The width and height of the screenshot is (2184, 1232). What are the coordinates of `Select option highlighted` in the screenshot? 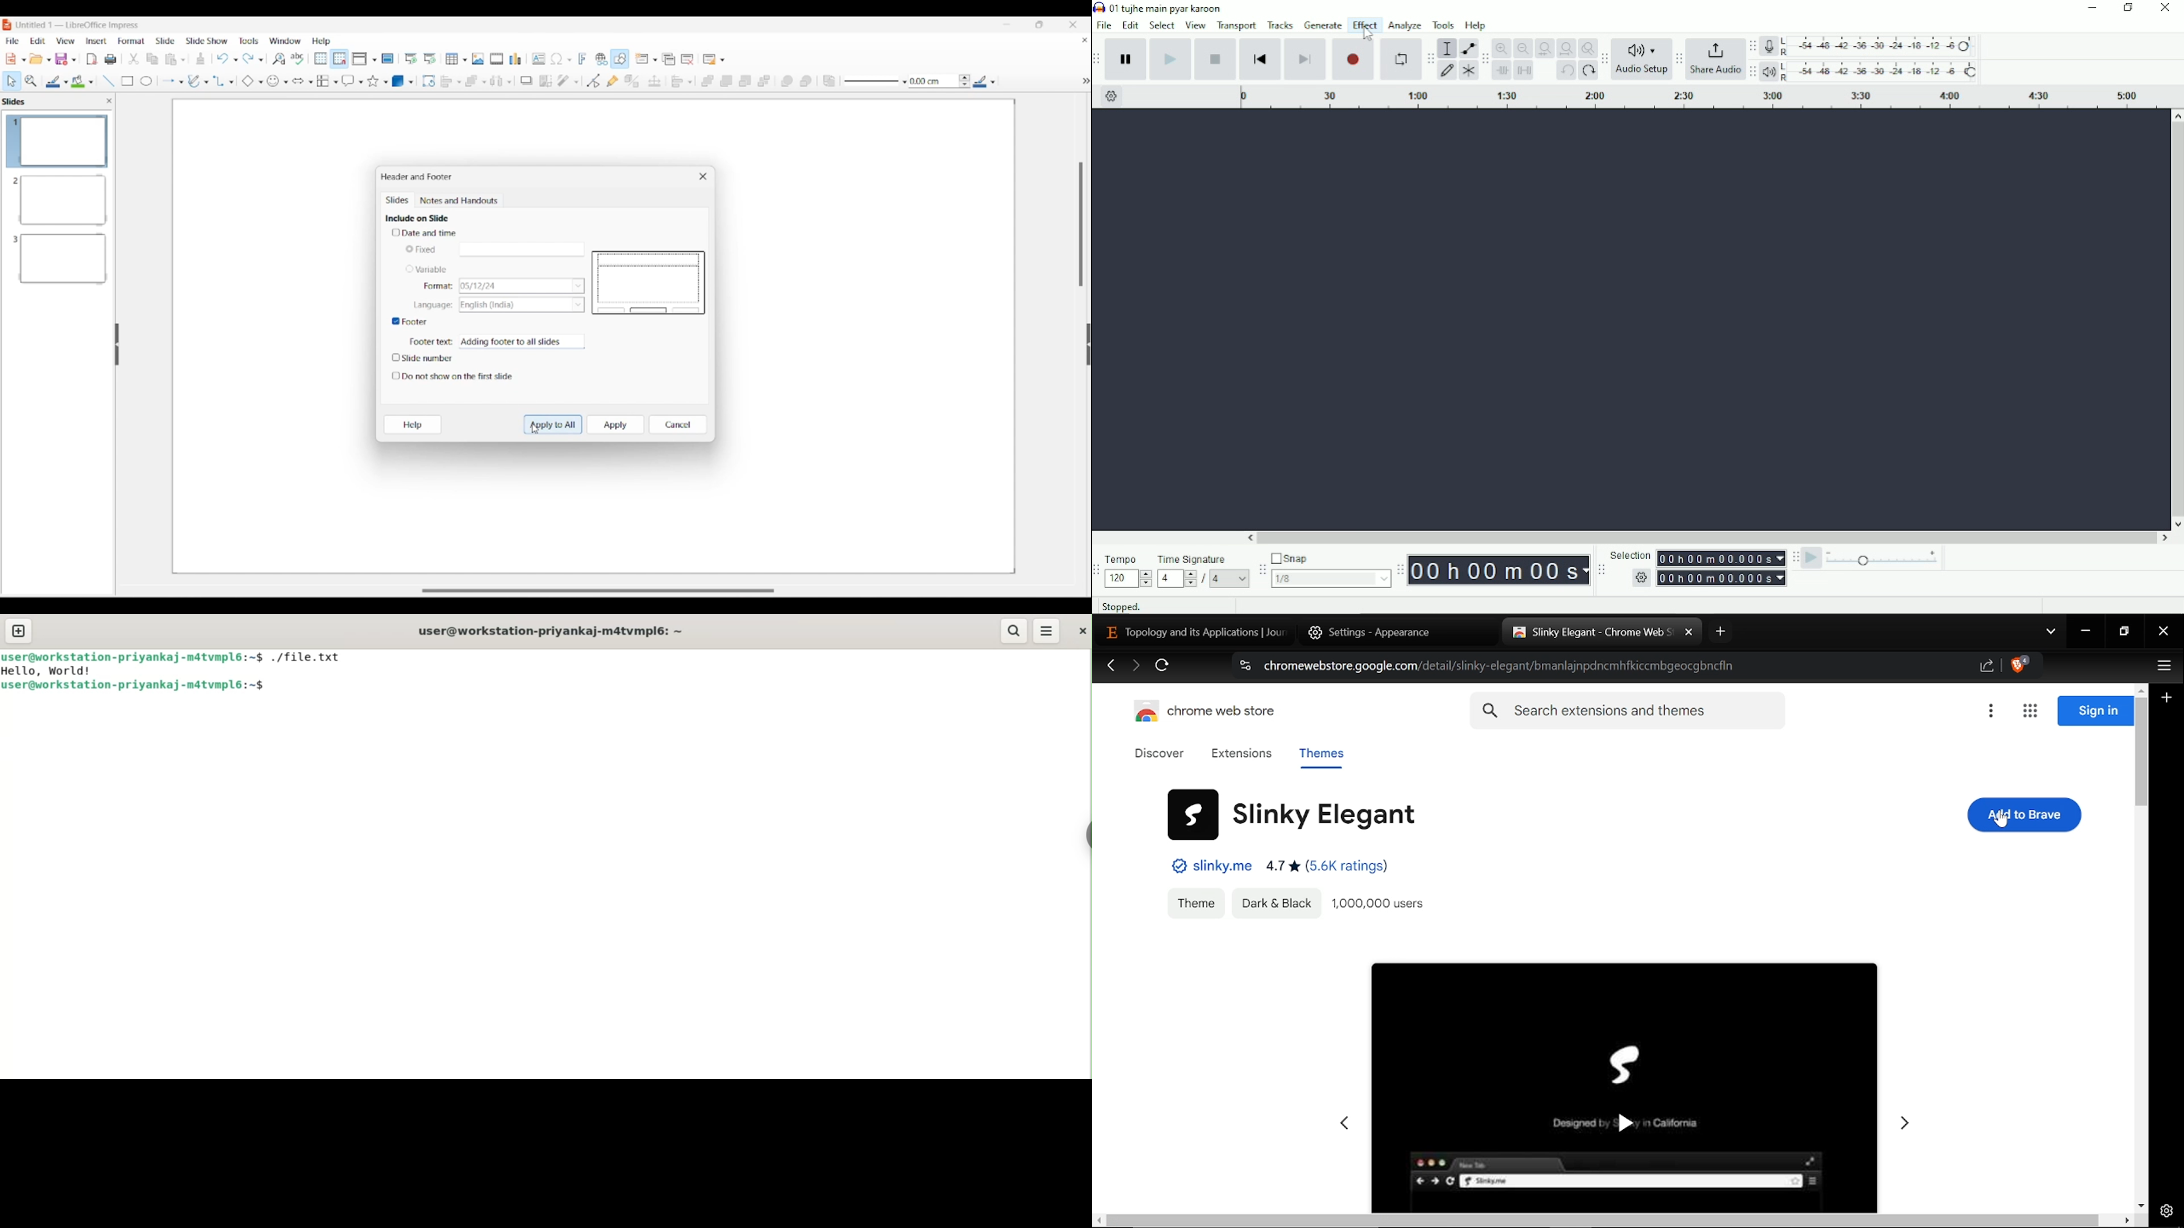 It's located at (11, 81).